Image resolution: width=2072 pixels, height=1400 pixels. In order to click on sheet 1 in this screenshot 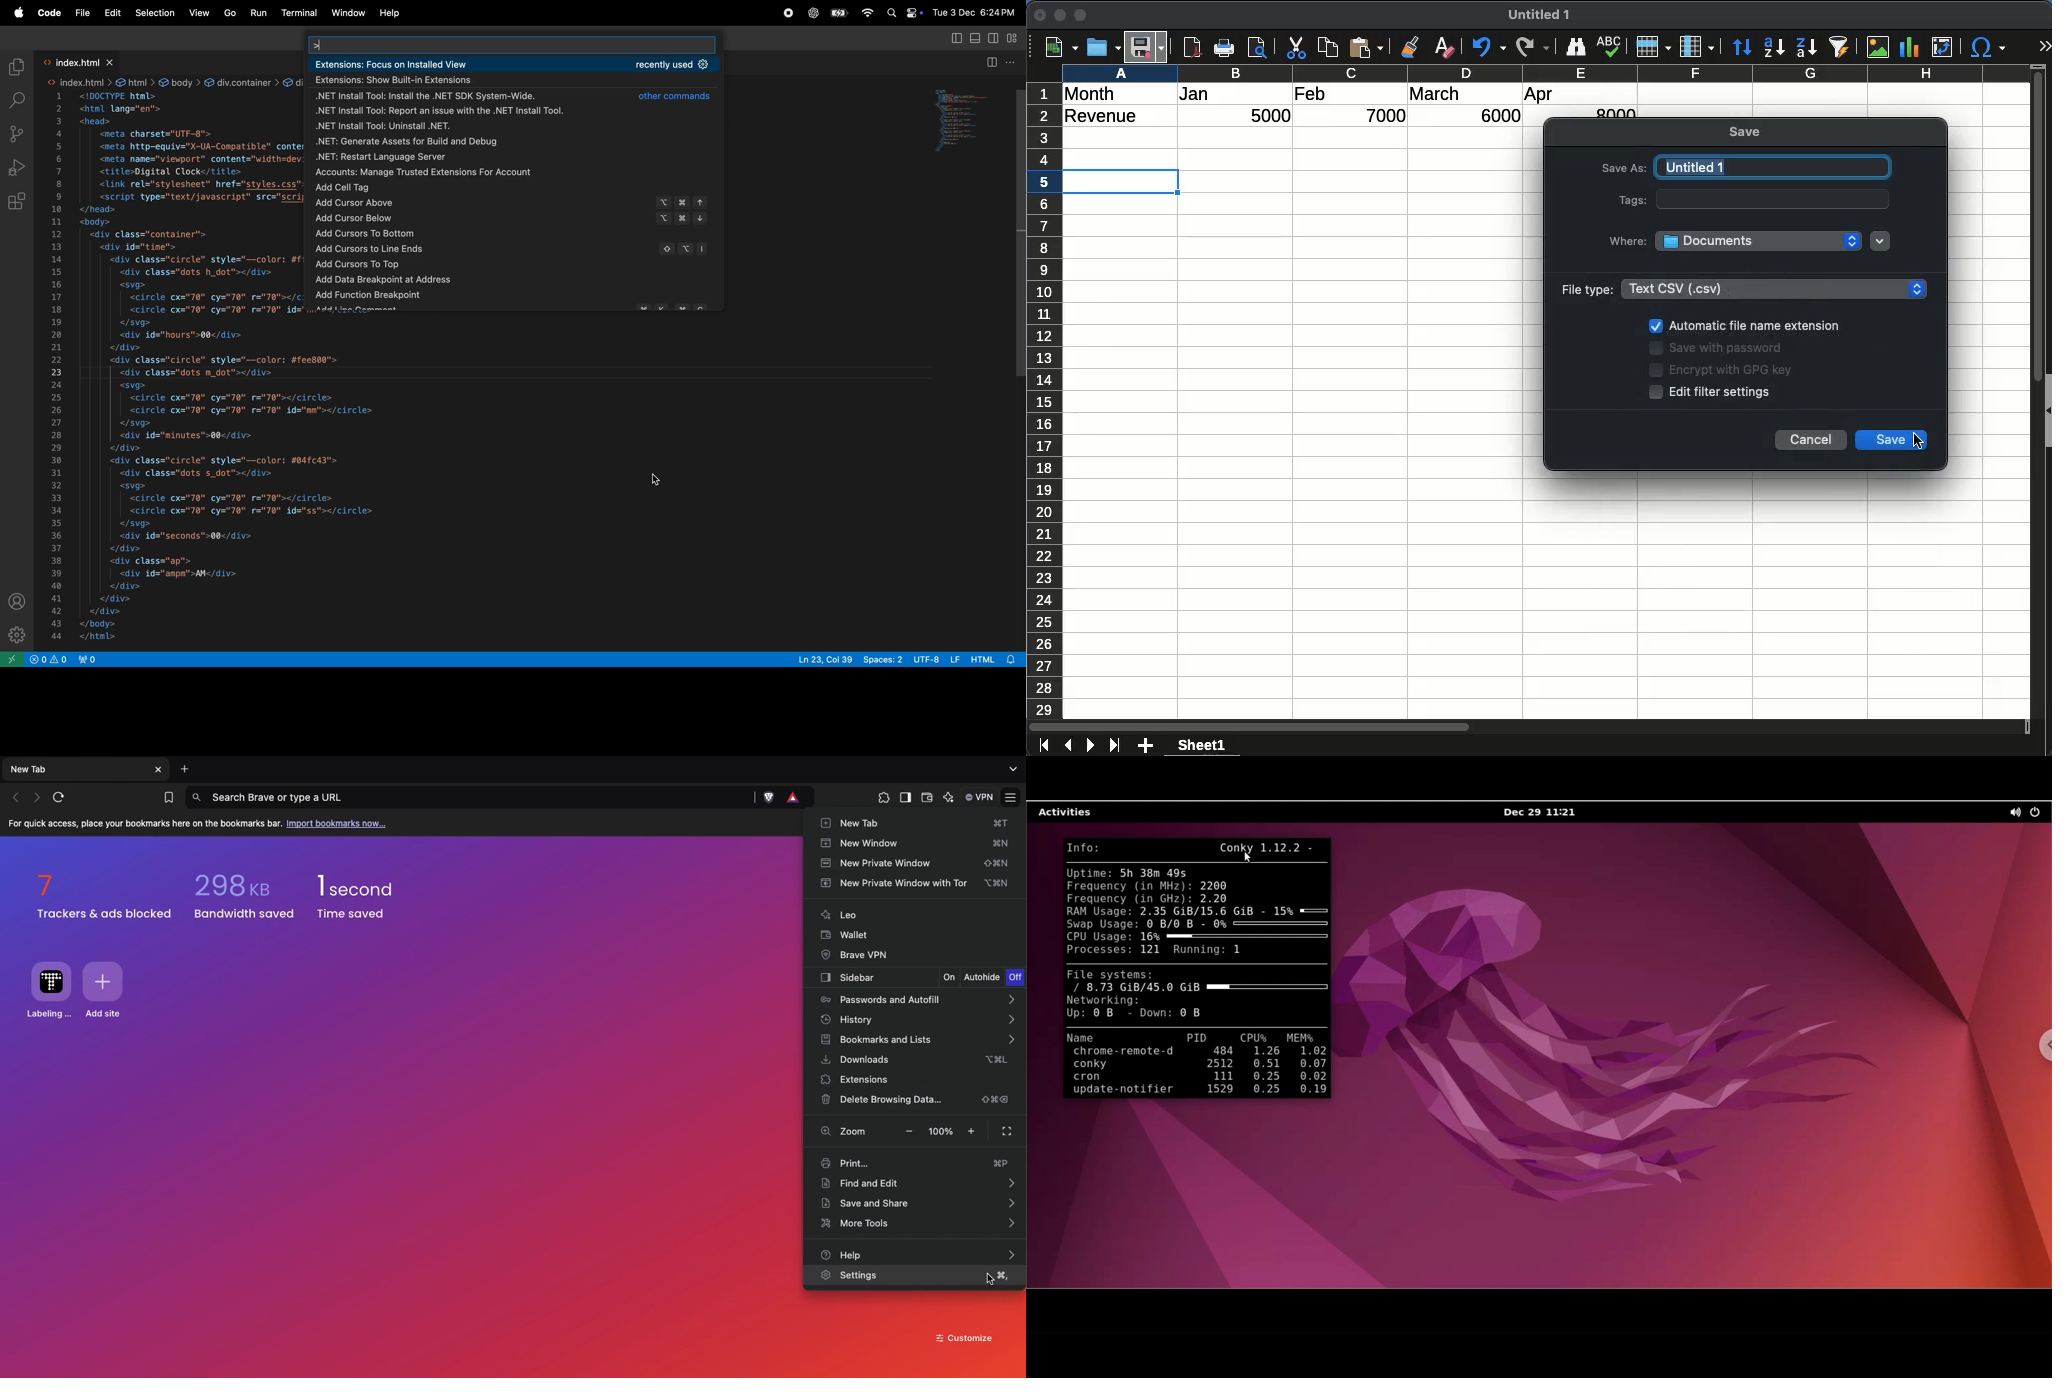, I will do `click(1220, 745)`.